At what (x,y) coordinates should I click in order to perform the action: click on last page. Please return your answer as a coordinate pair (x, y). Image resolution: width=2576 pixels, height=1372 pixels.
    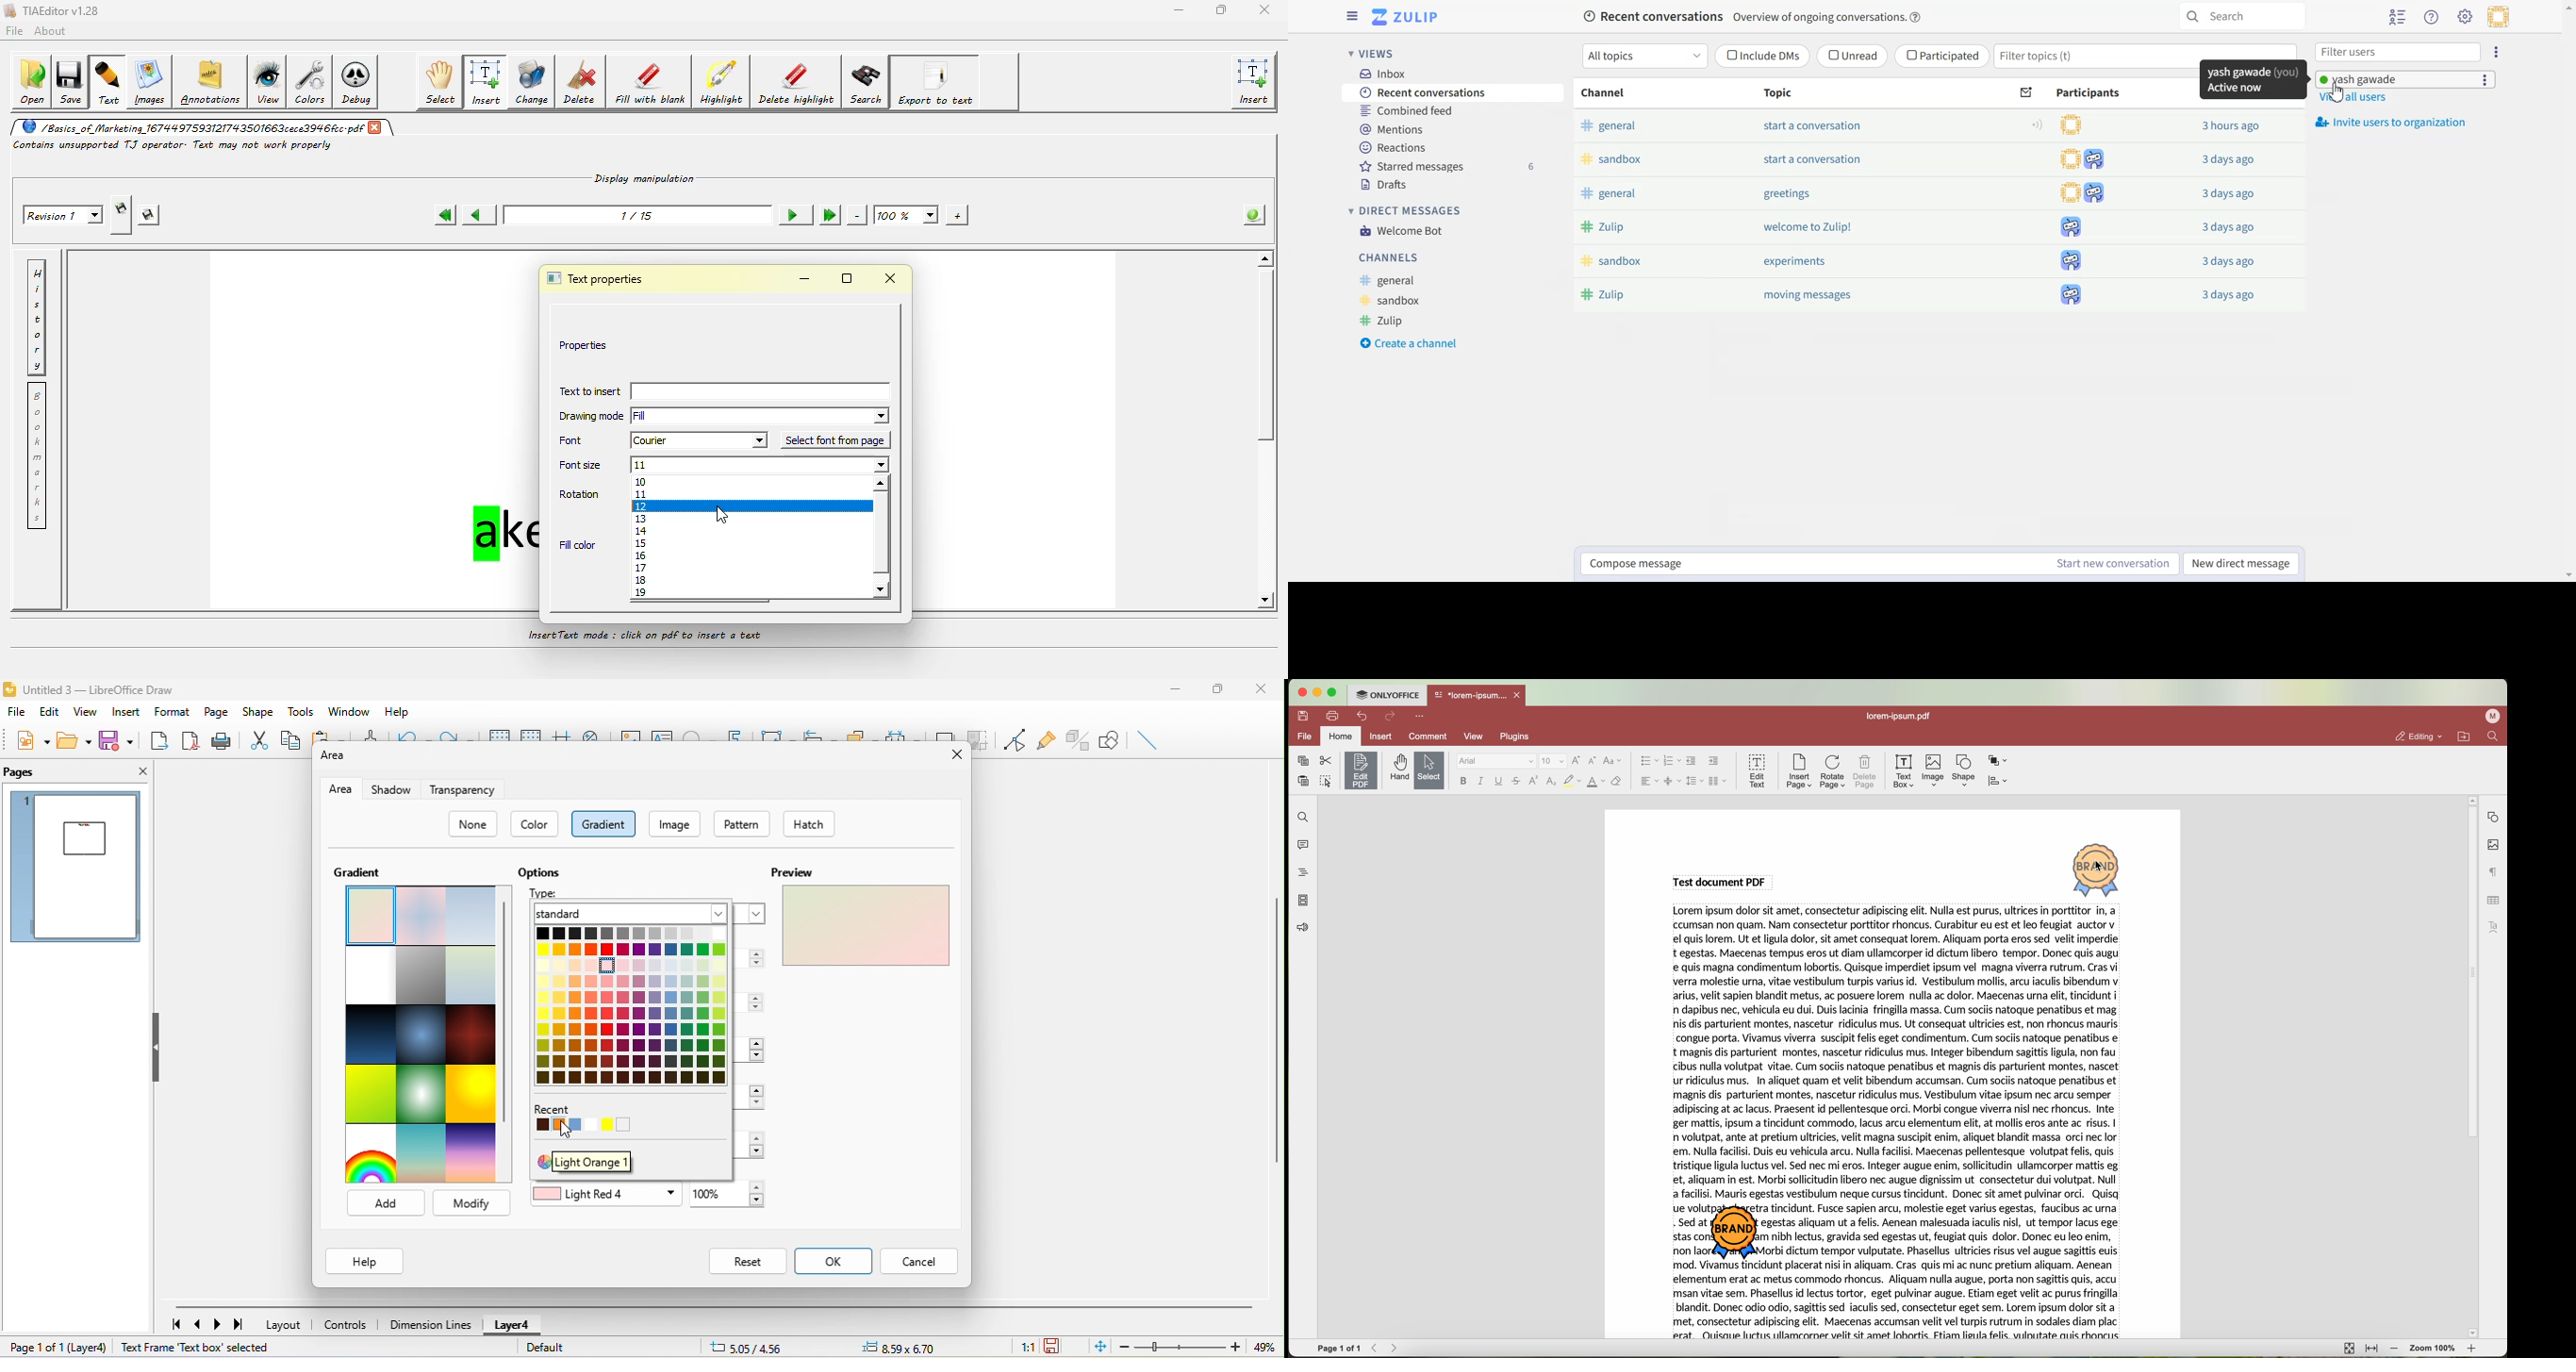
    Looking at the image, I should click on (244, 1327).